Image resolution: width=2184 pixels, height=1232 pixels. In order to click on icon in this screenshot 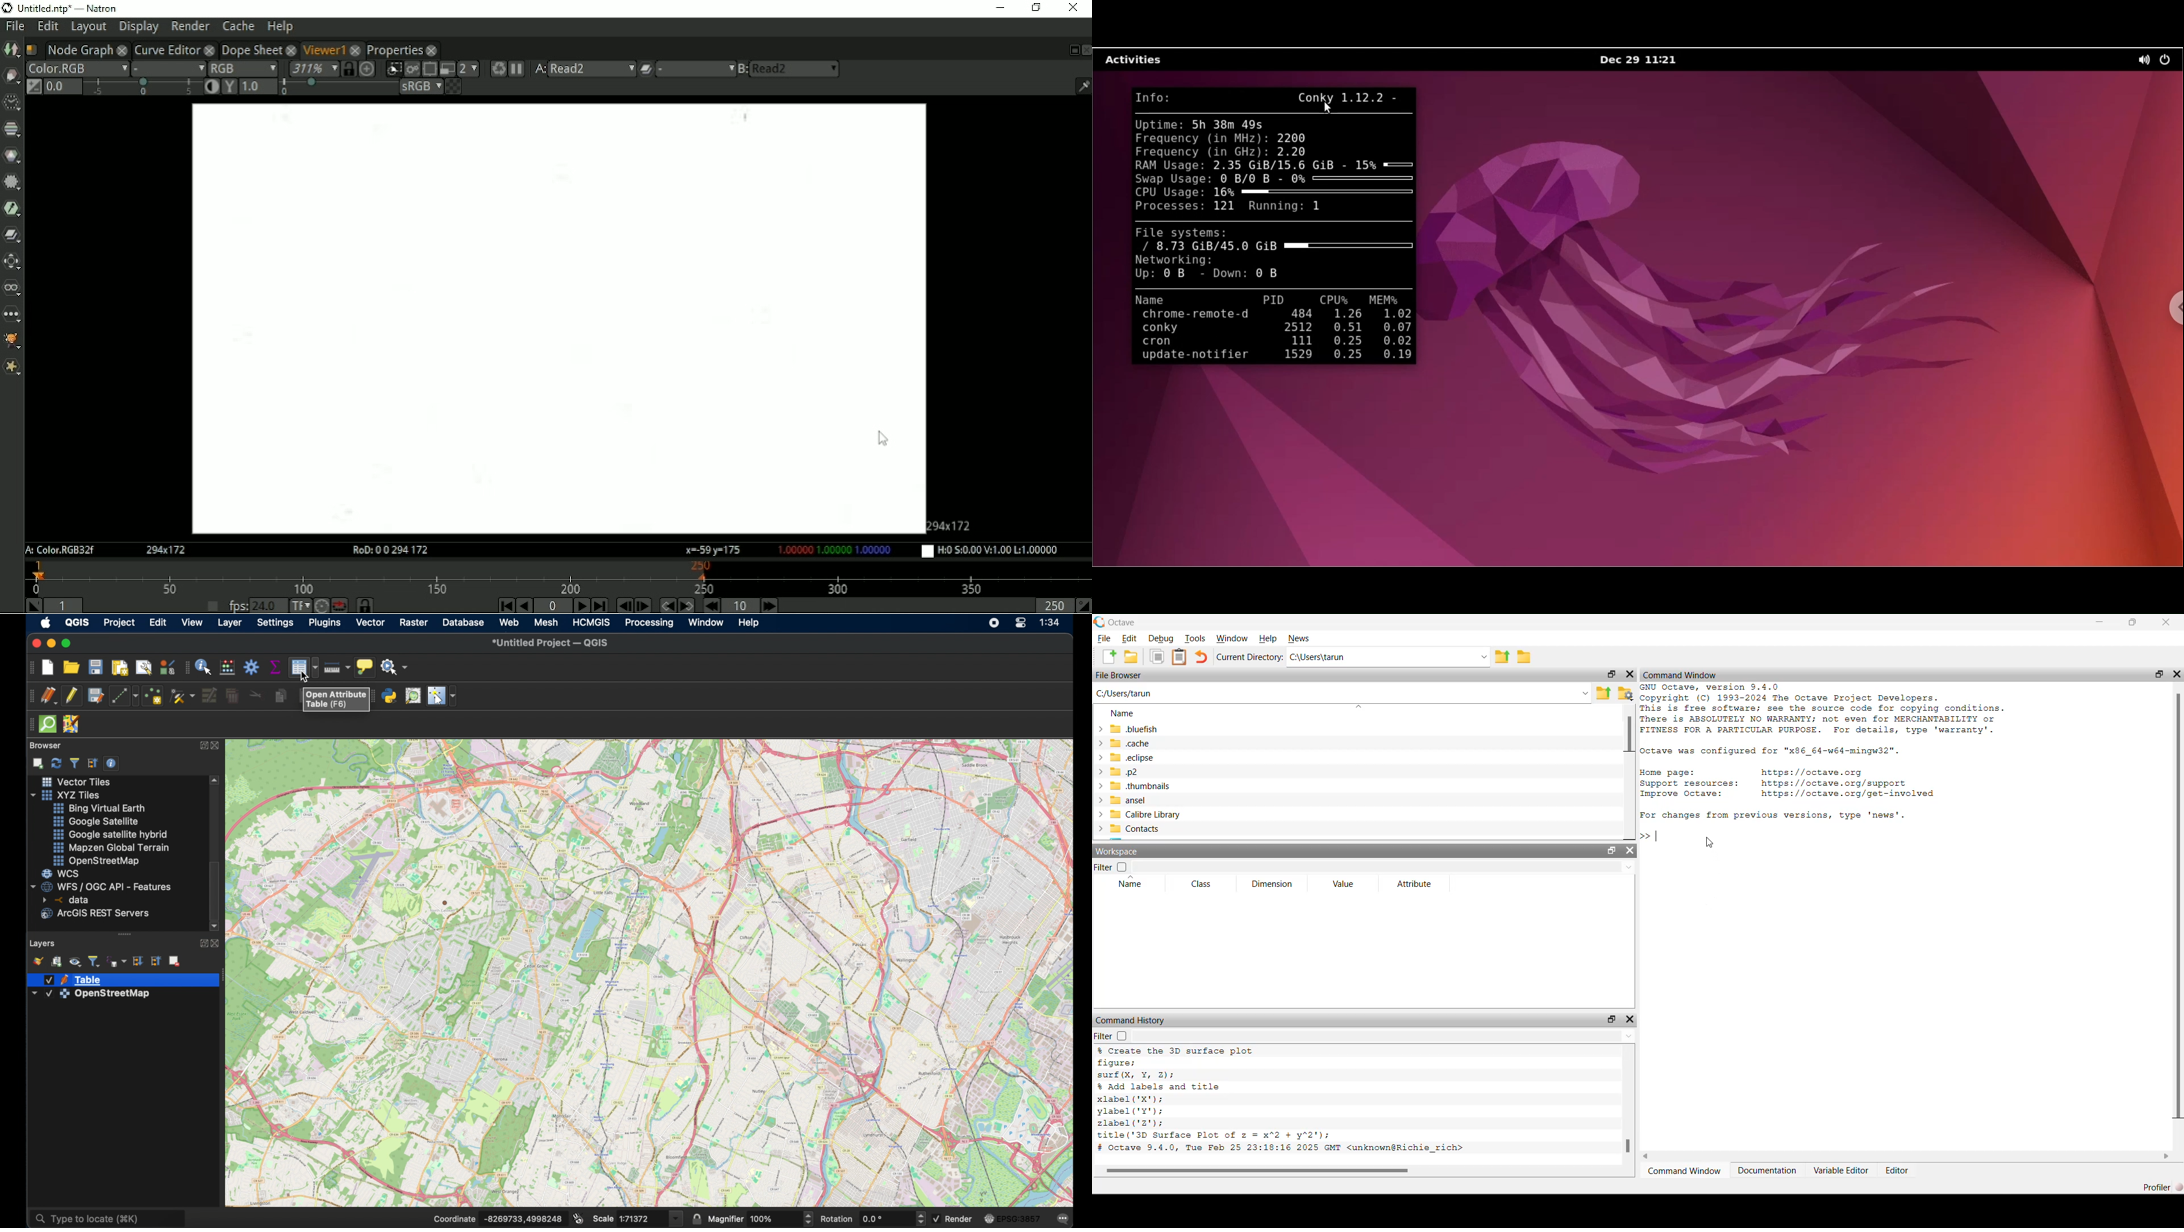, I will do `click(989, 1218)`.